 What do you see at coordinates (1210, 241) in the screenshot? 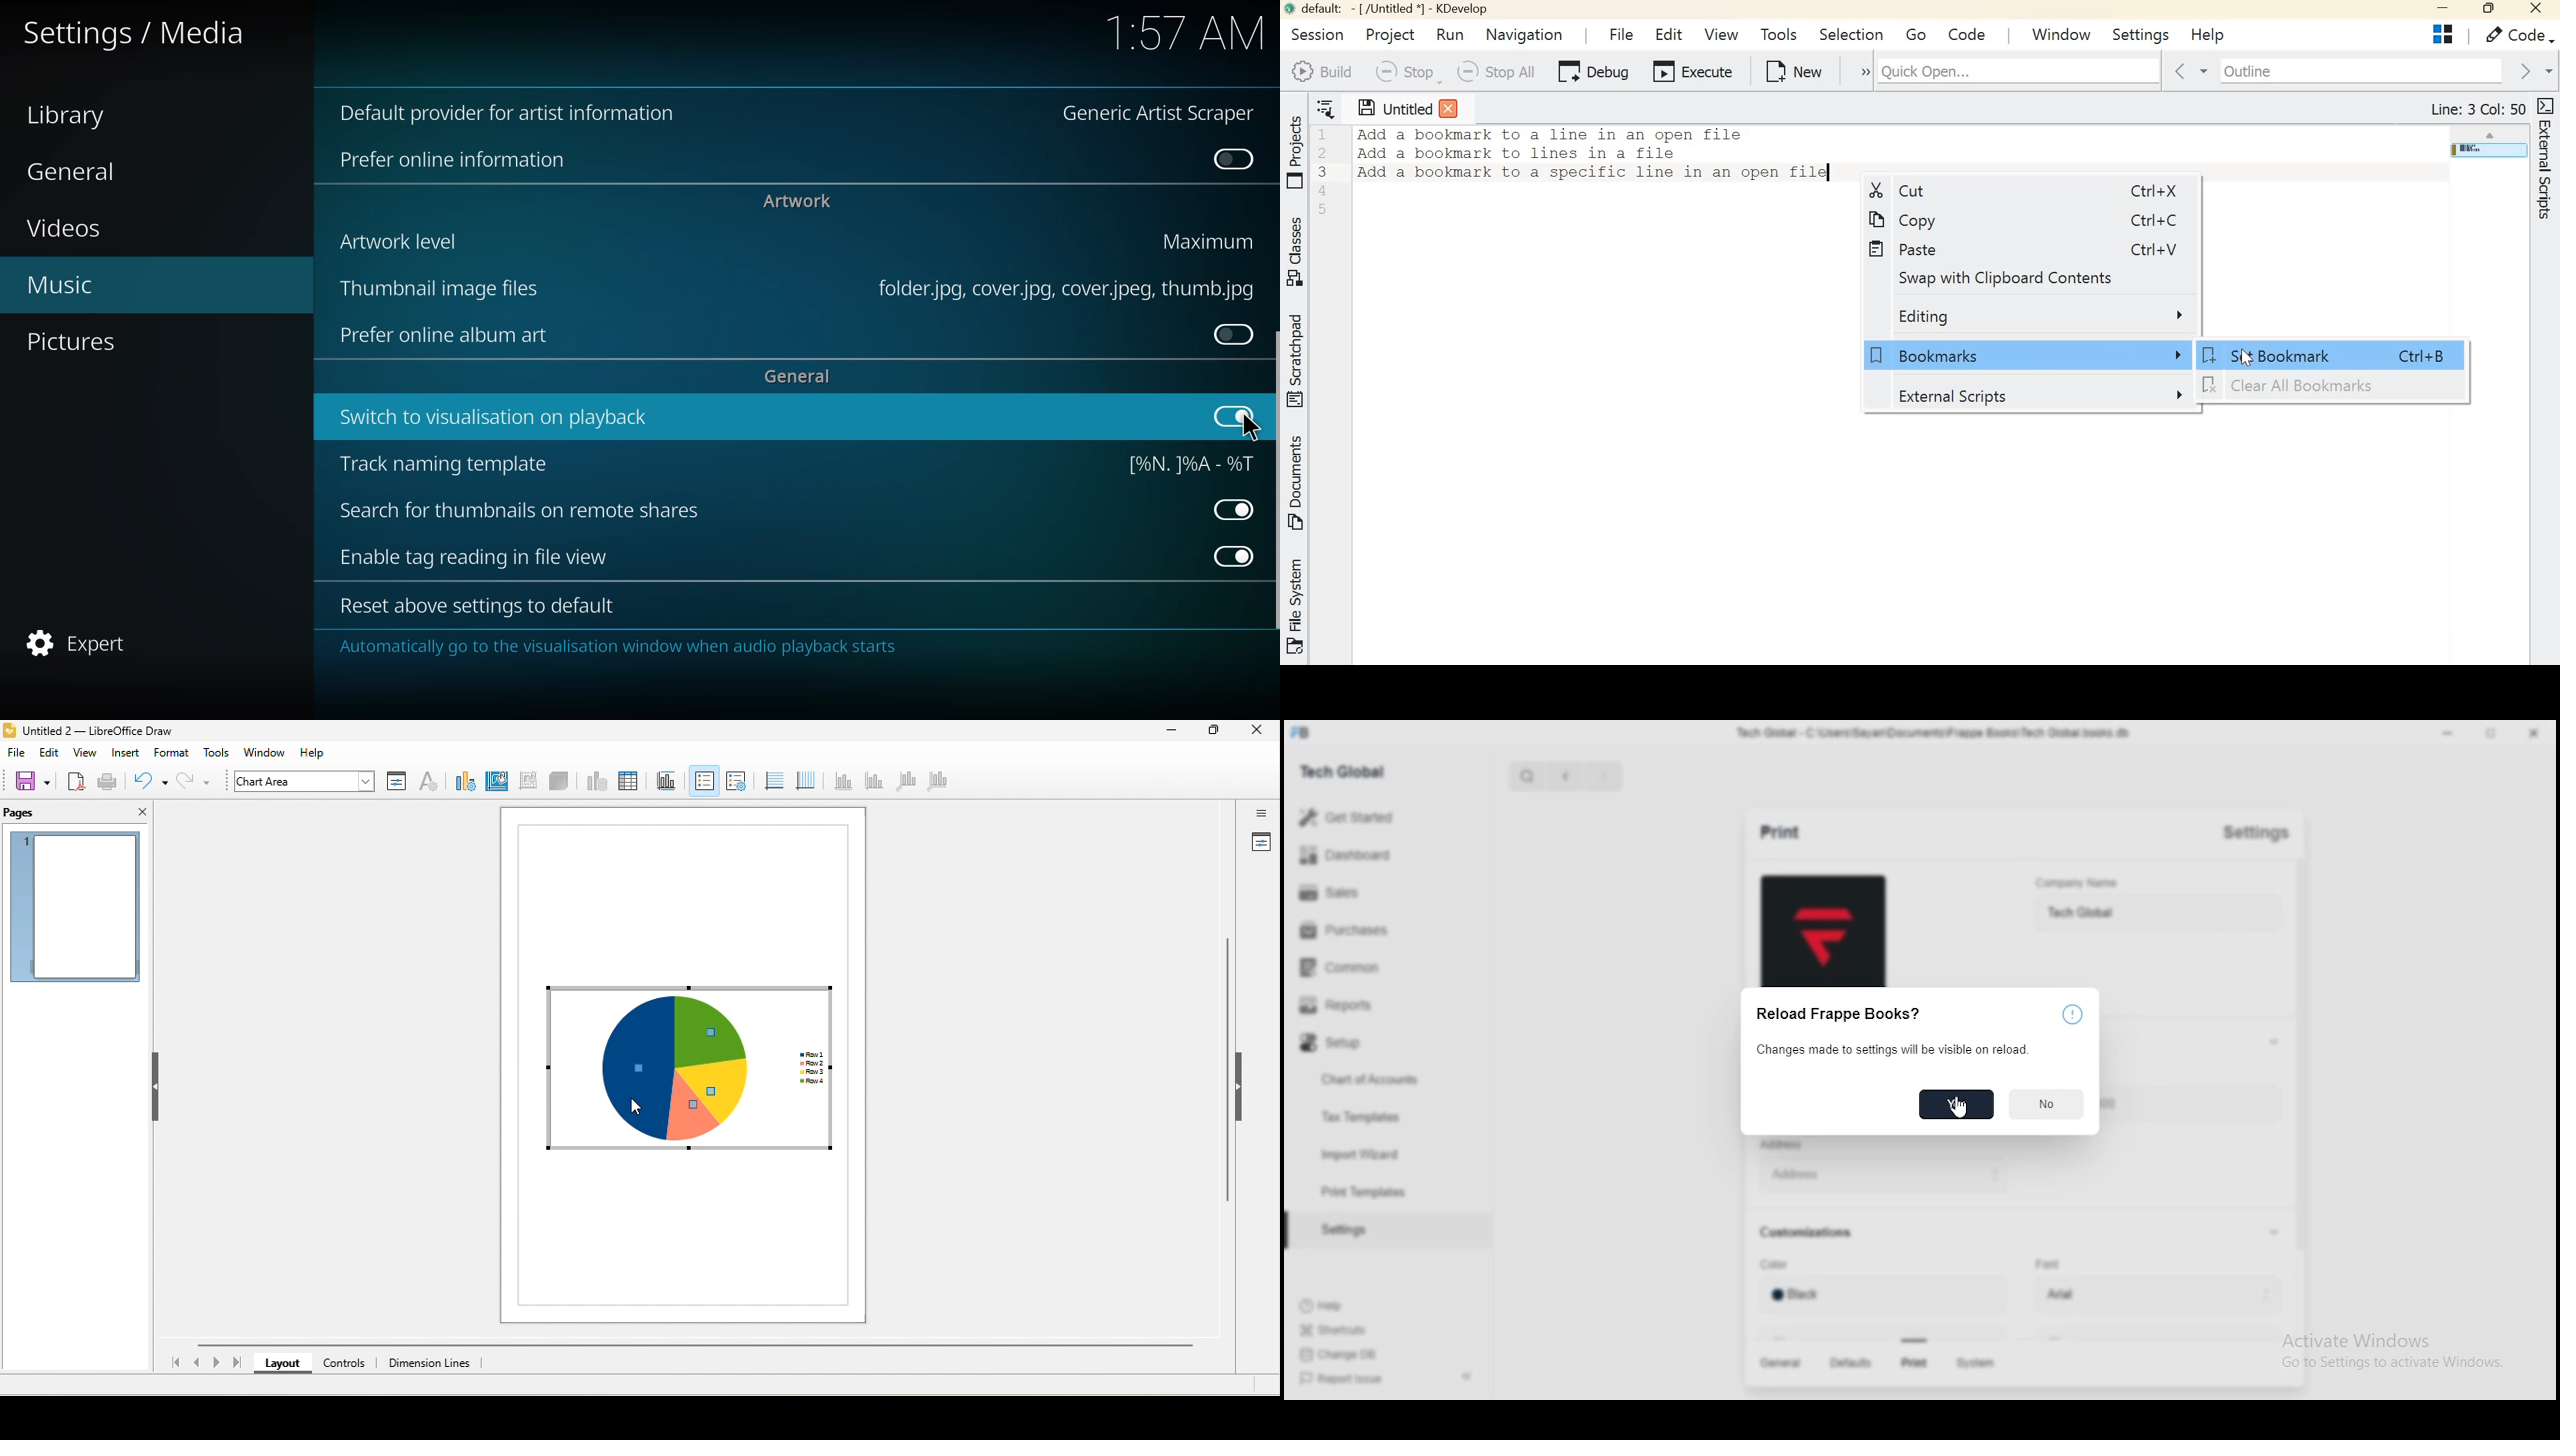
I see `maximum` at bounding box center [1210, 241].